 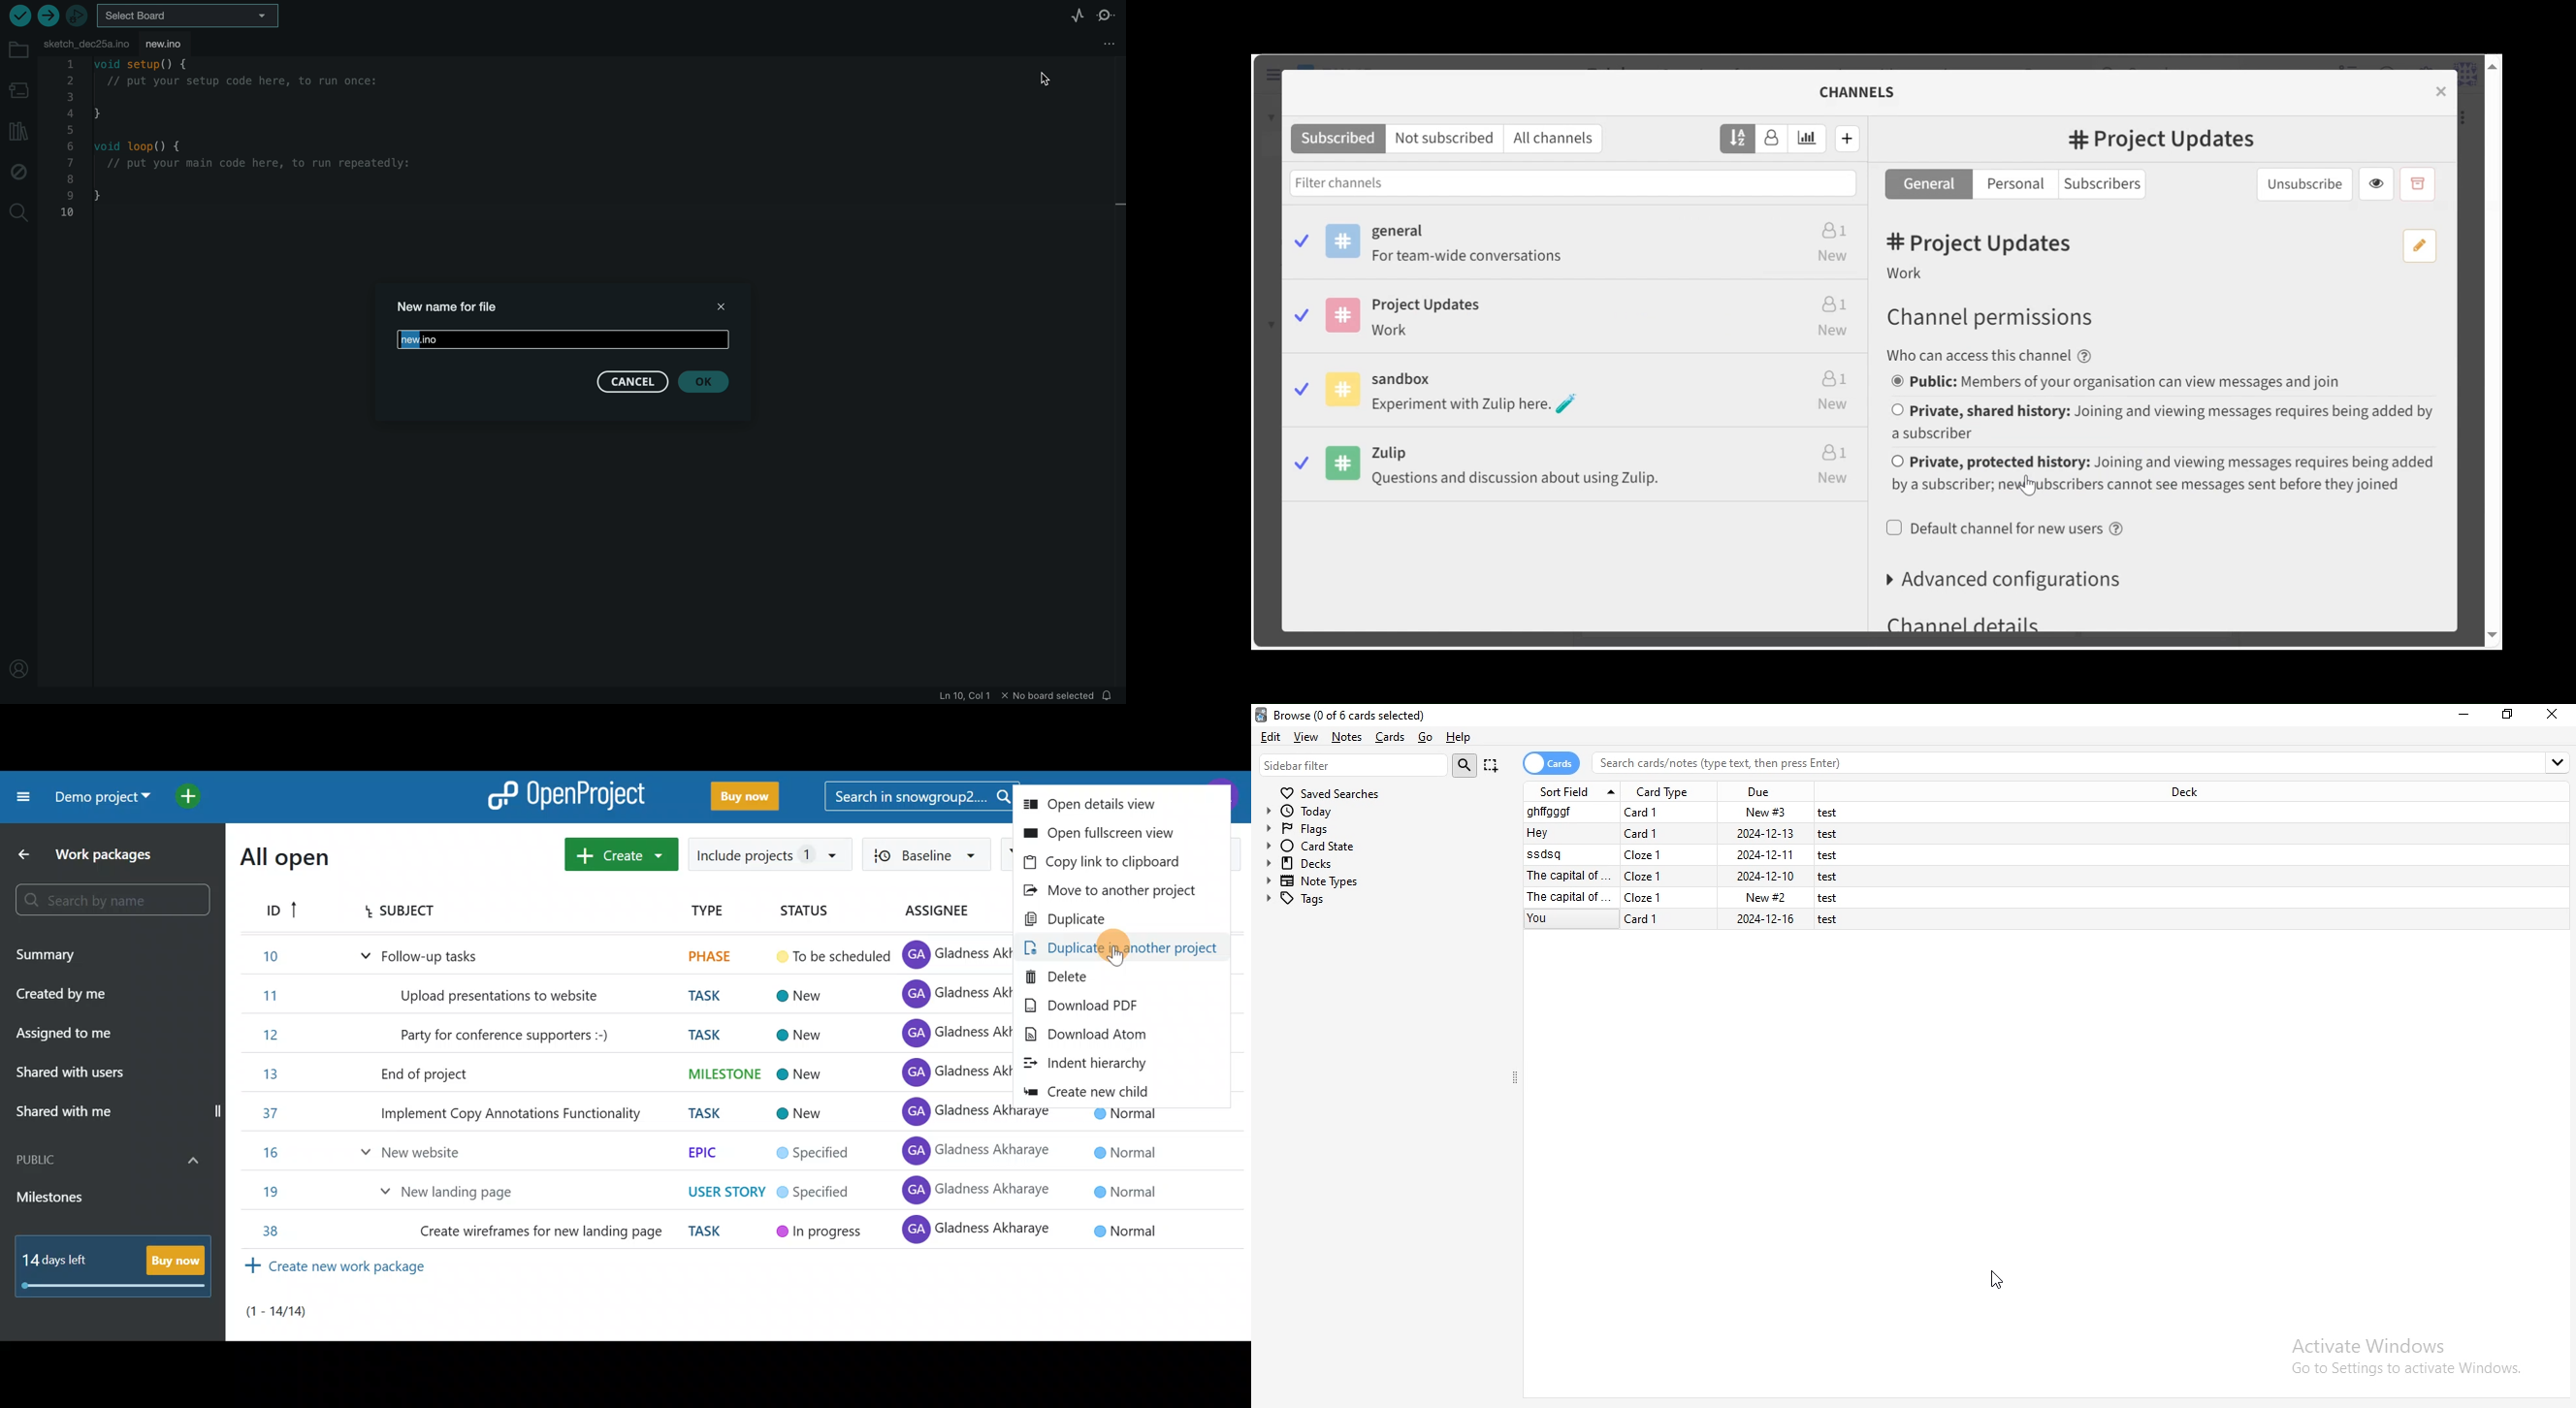 I want to click on project progress, so click(x=1578, y=314).